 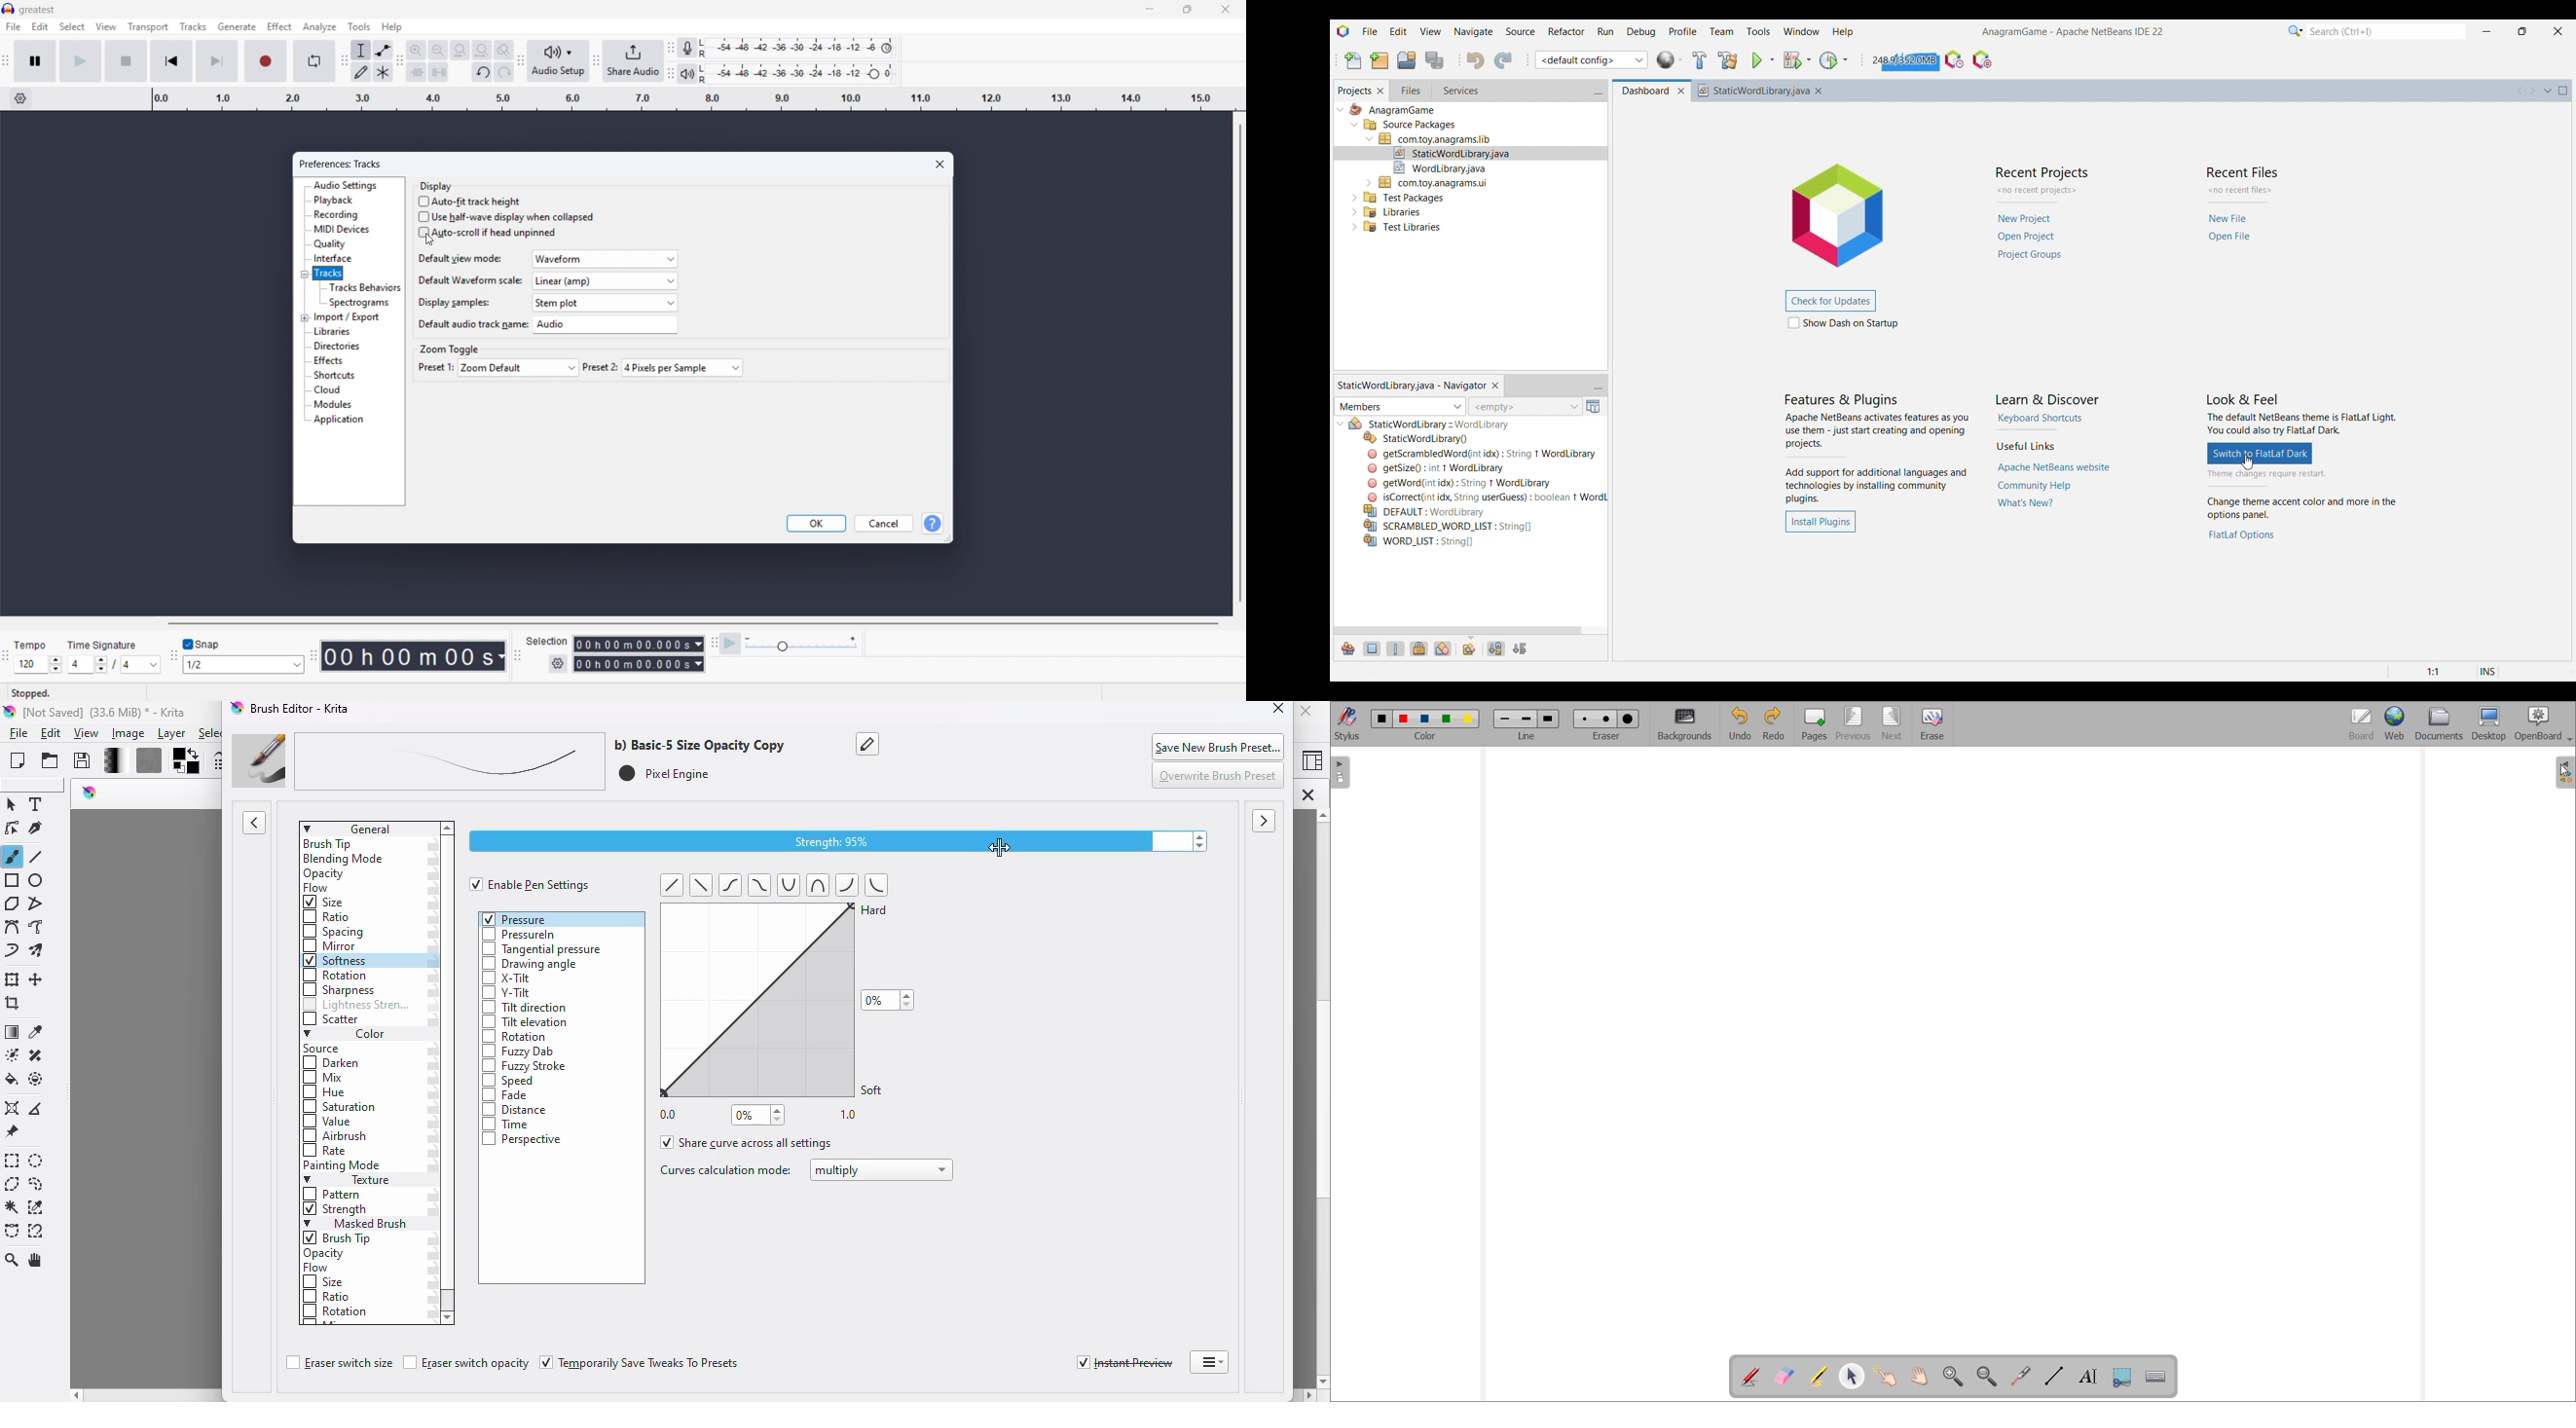 I want to click on Skip to end , so click(x=217, y=62).